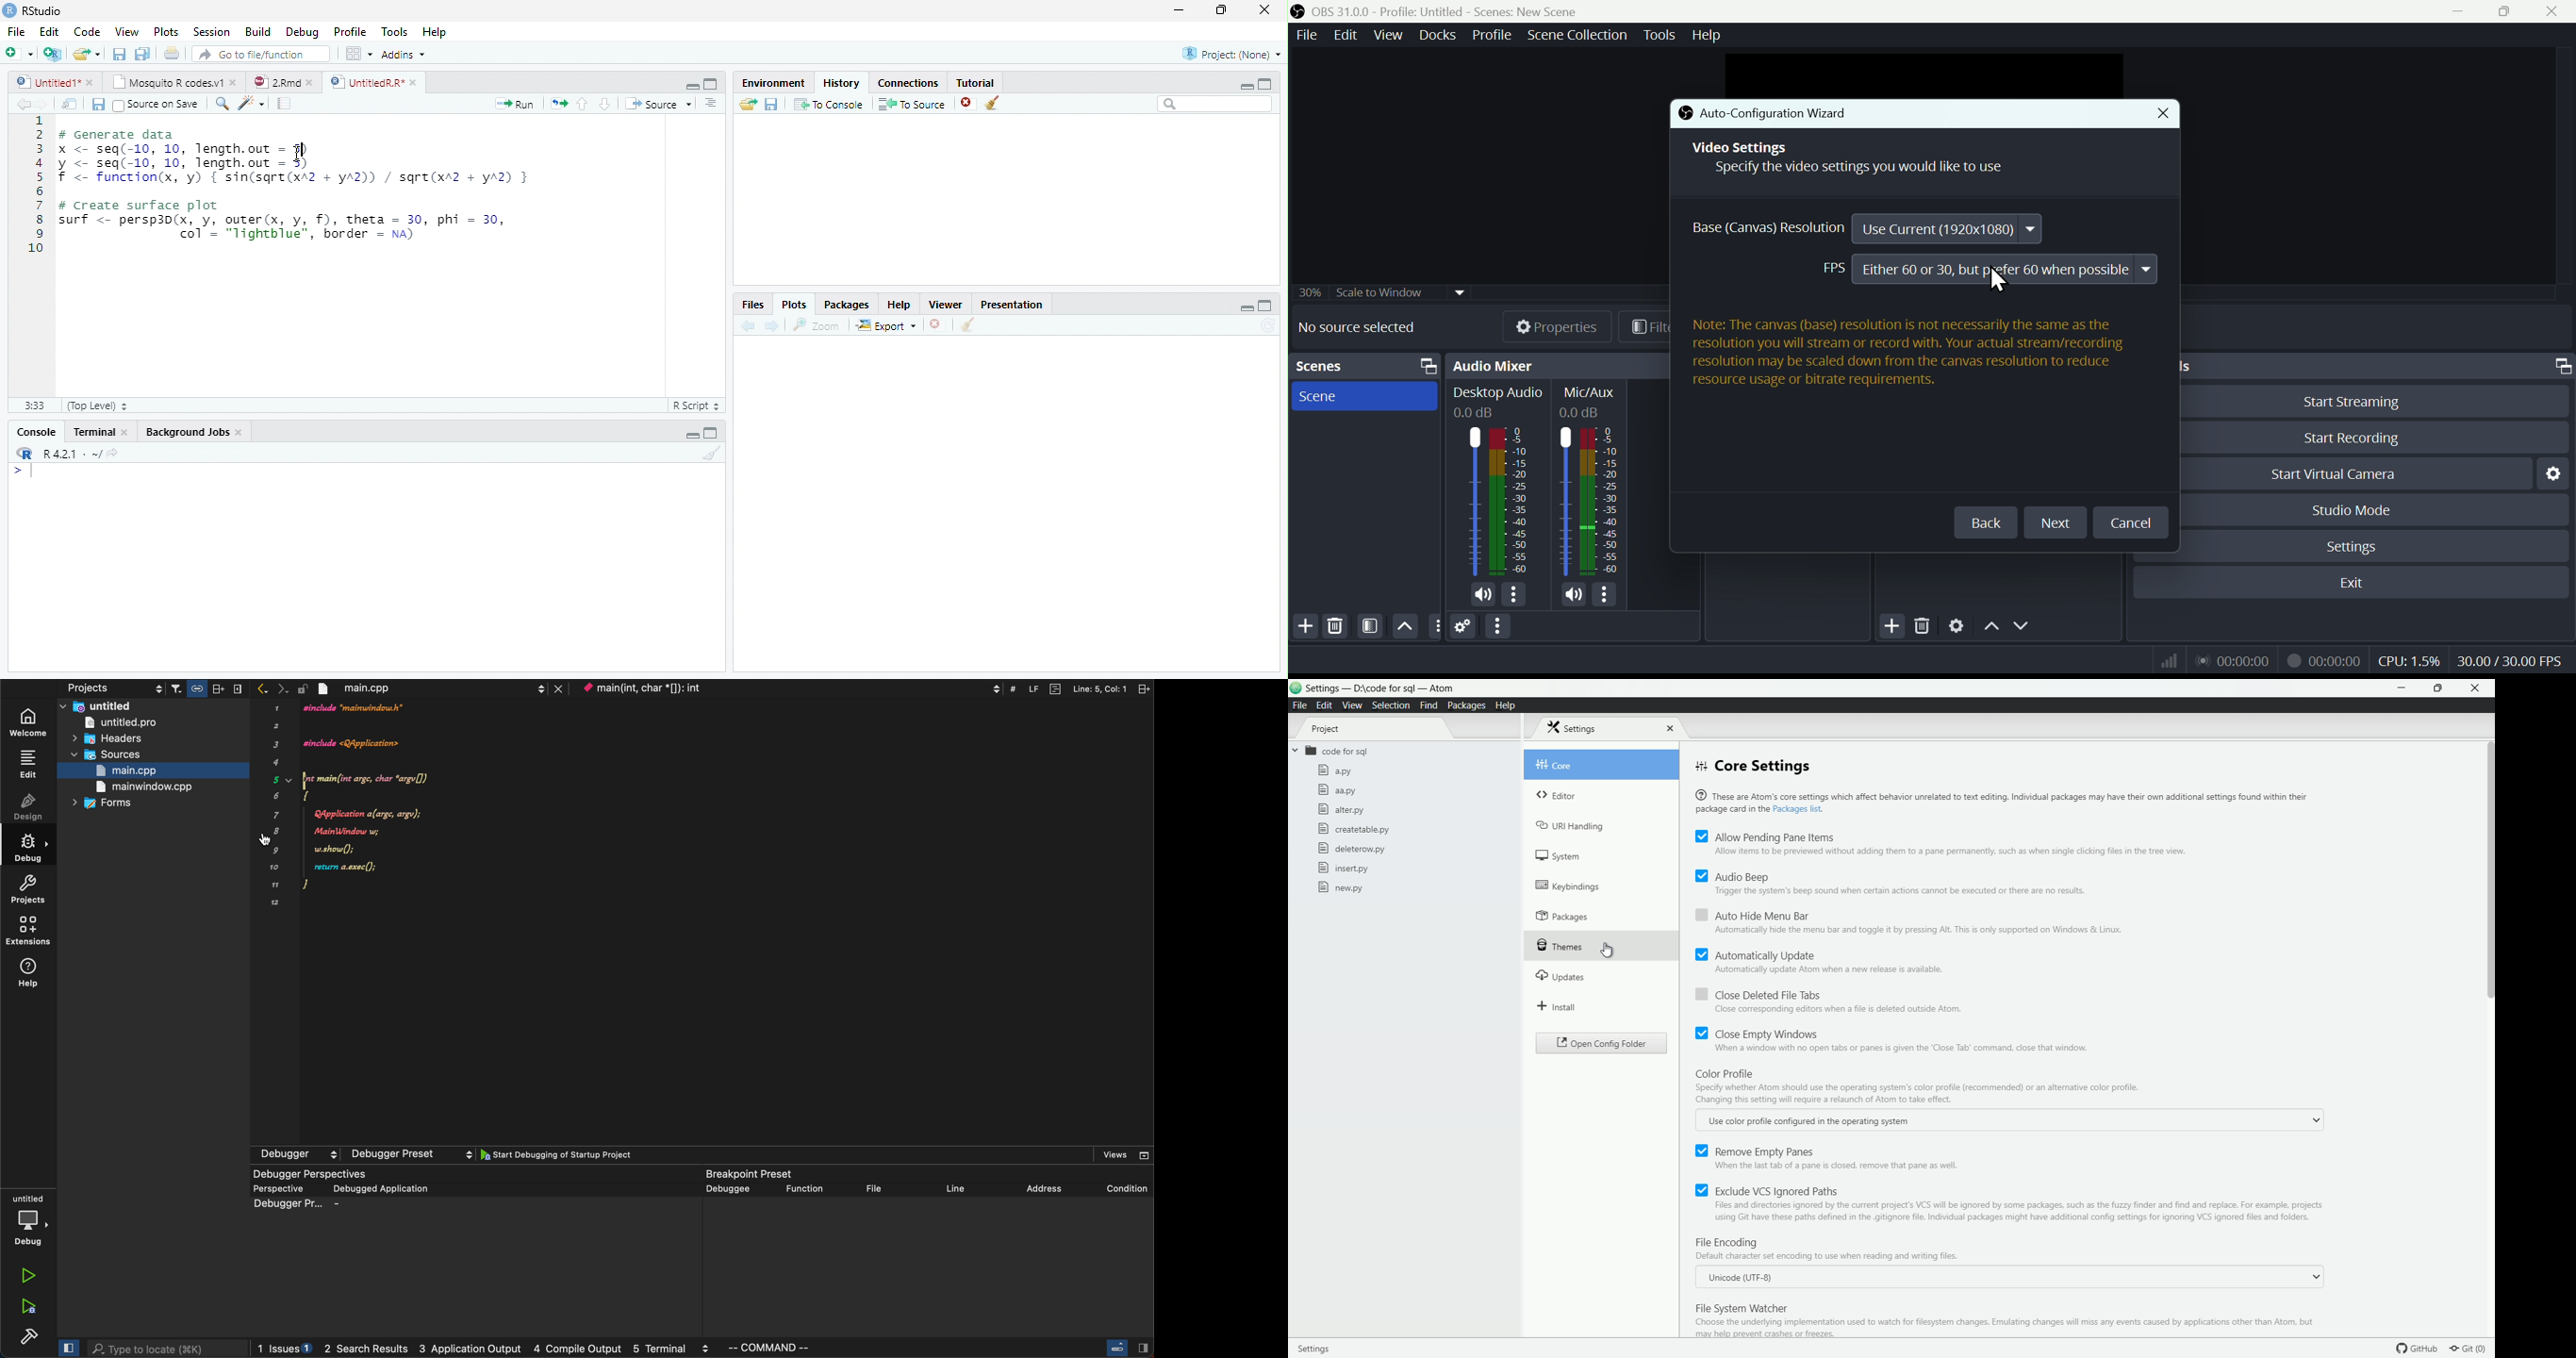 This screenshot has height=1372, width=2576. I want to click on cursor, so click(1996, 281).